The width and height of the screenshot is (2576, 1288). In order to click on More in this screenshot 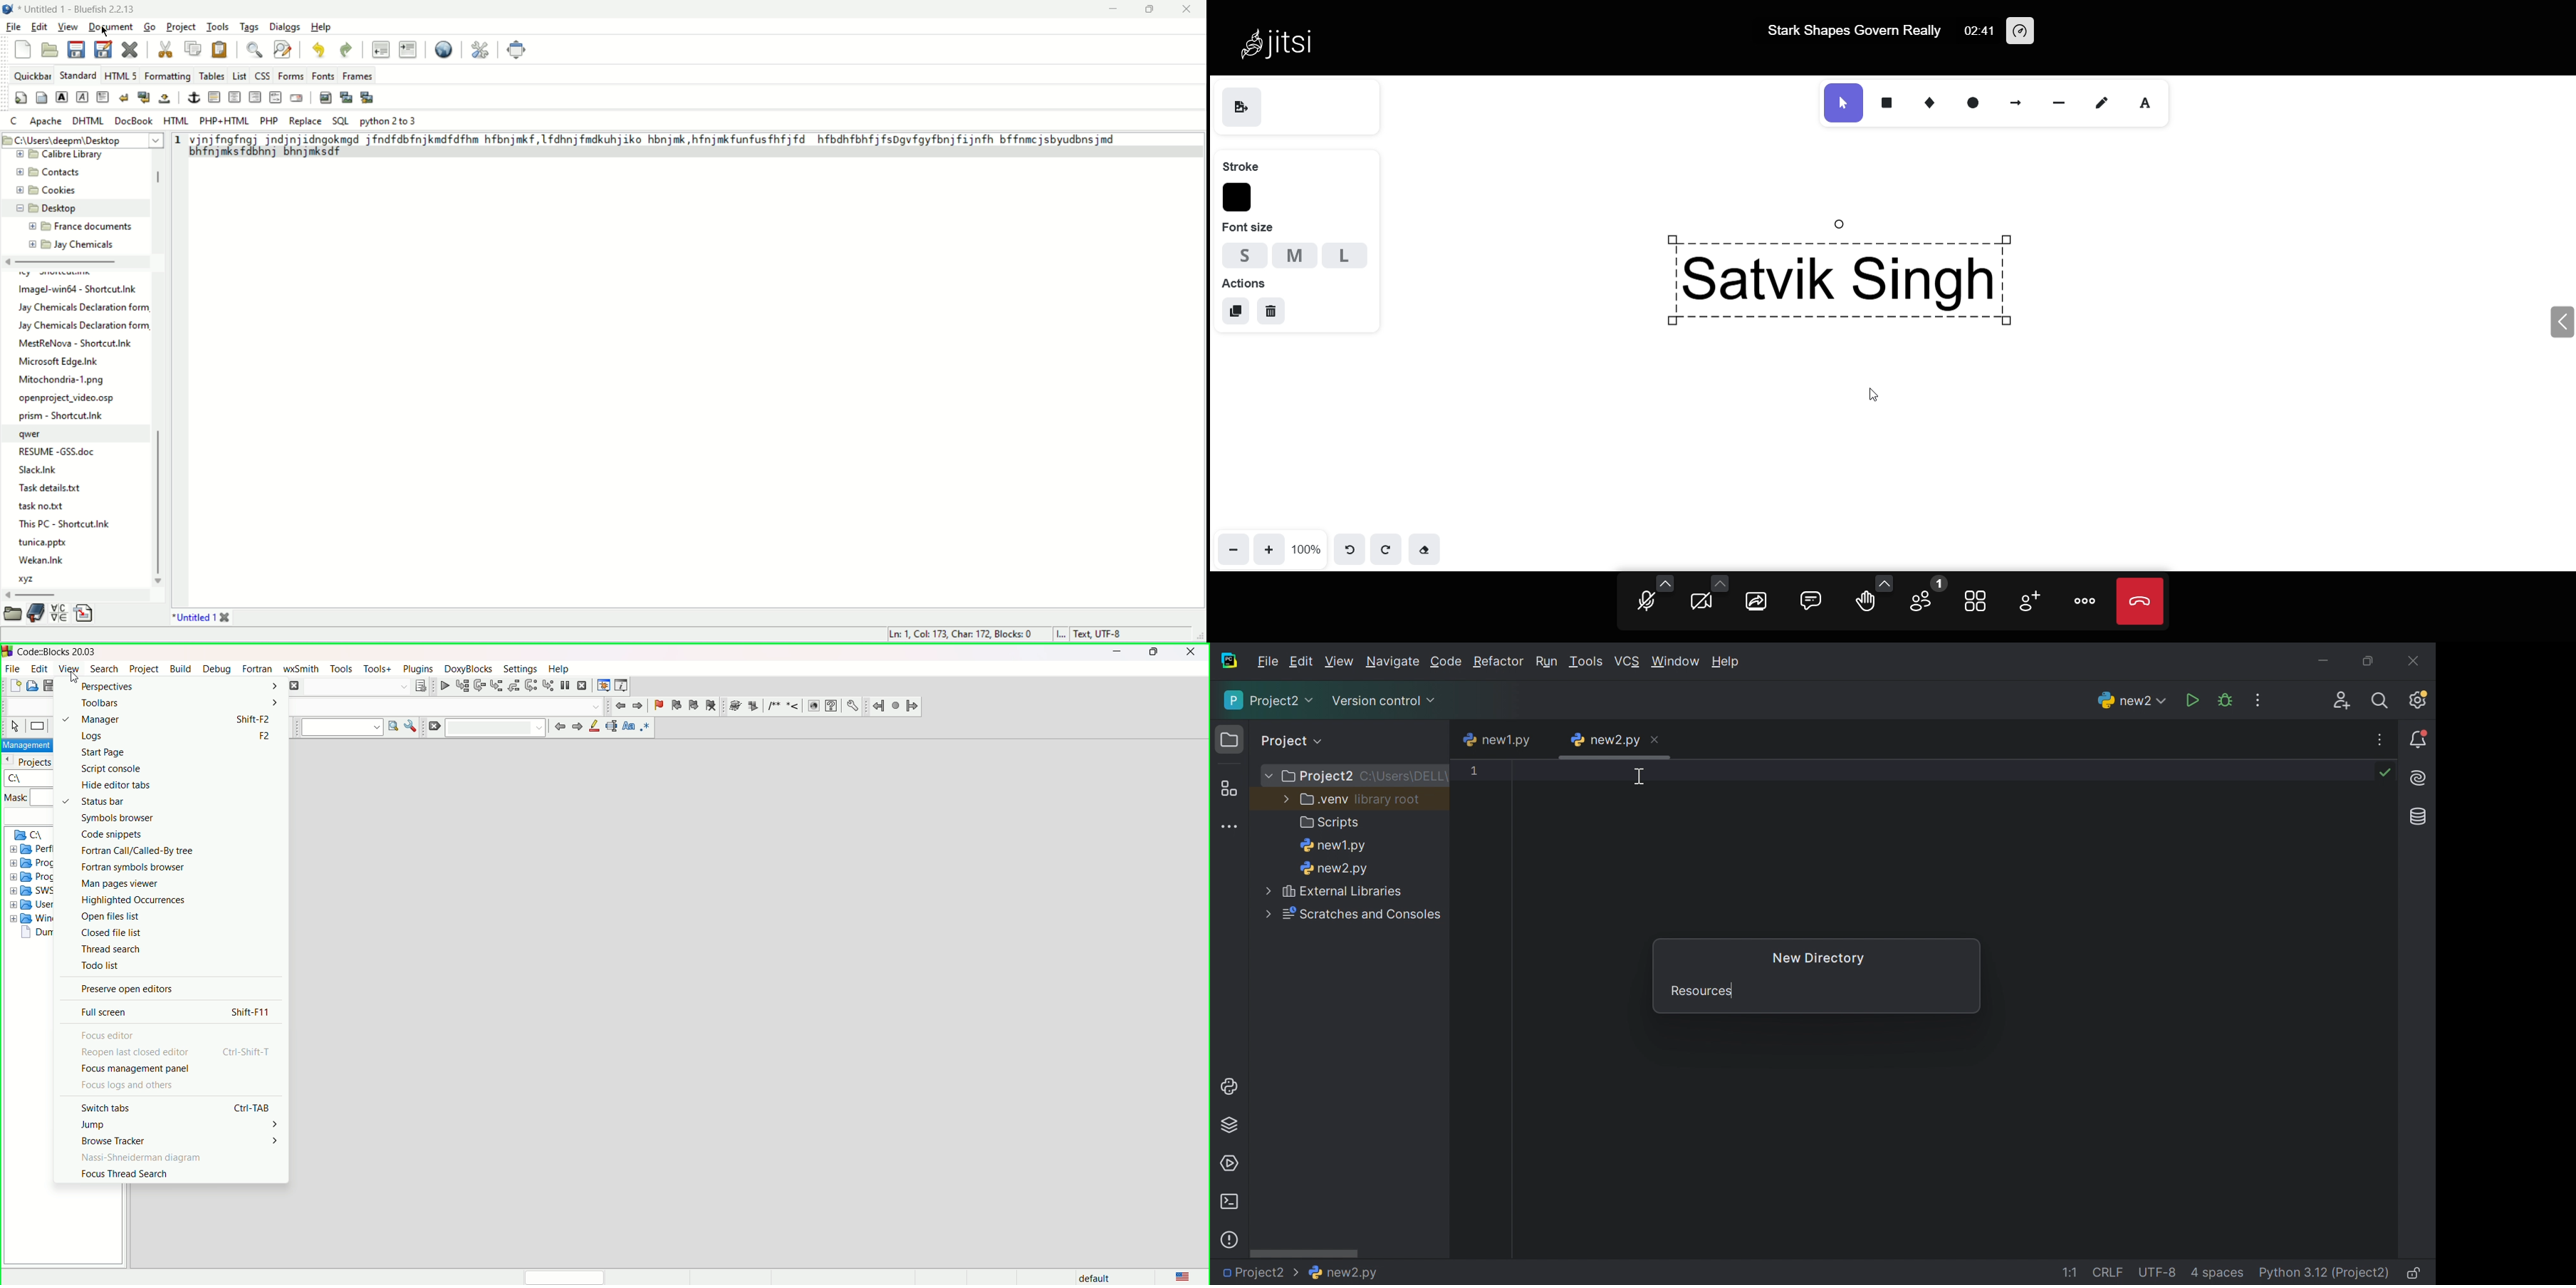, I will do `click(1267, 774)`.